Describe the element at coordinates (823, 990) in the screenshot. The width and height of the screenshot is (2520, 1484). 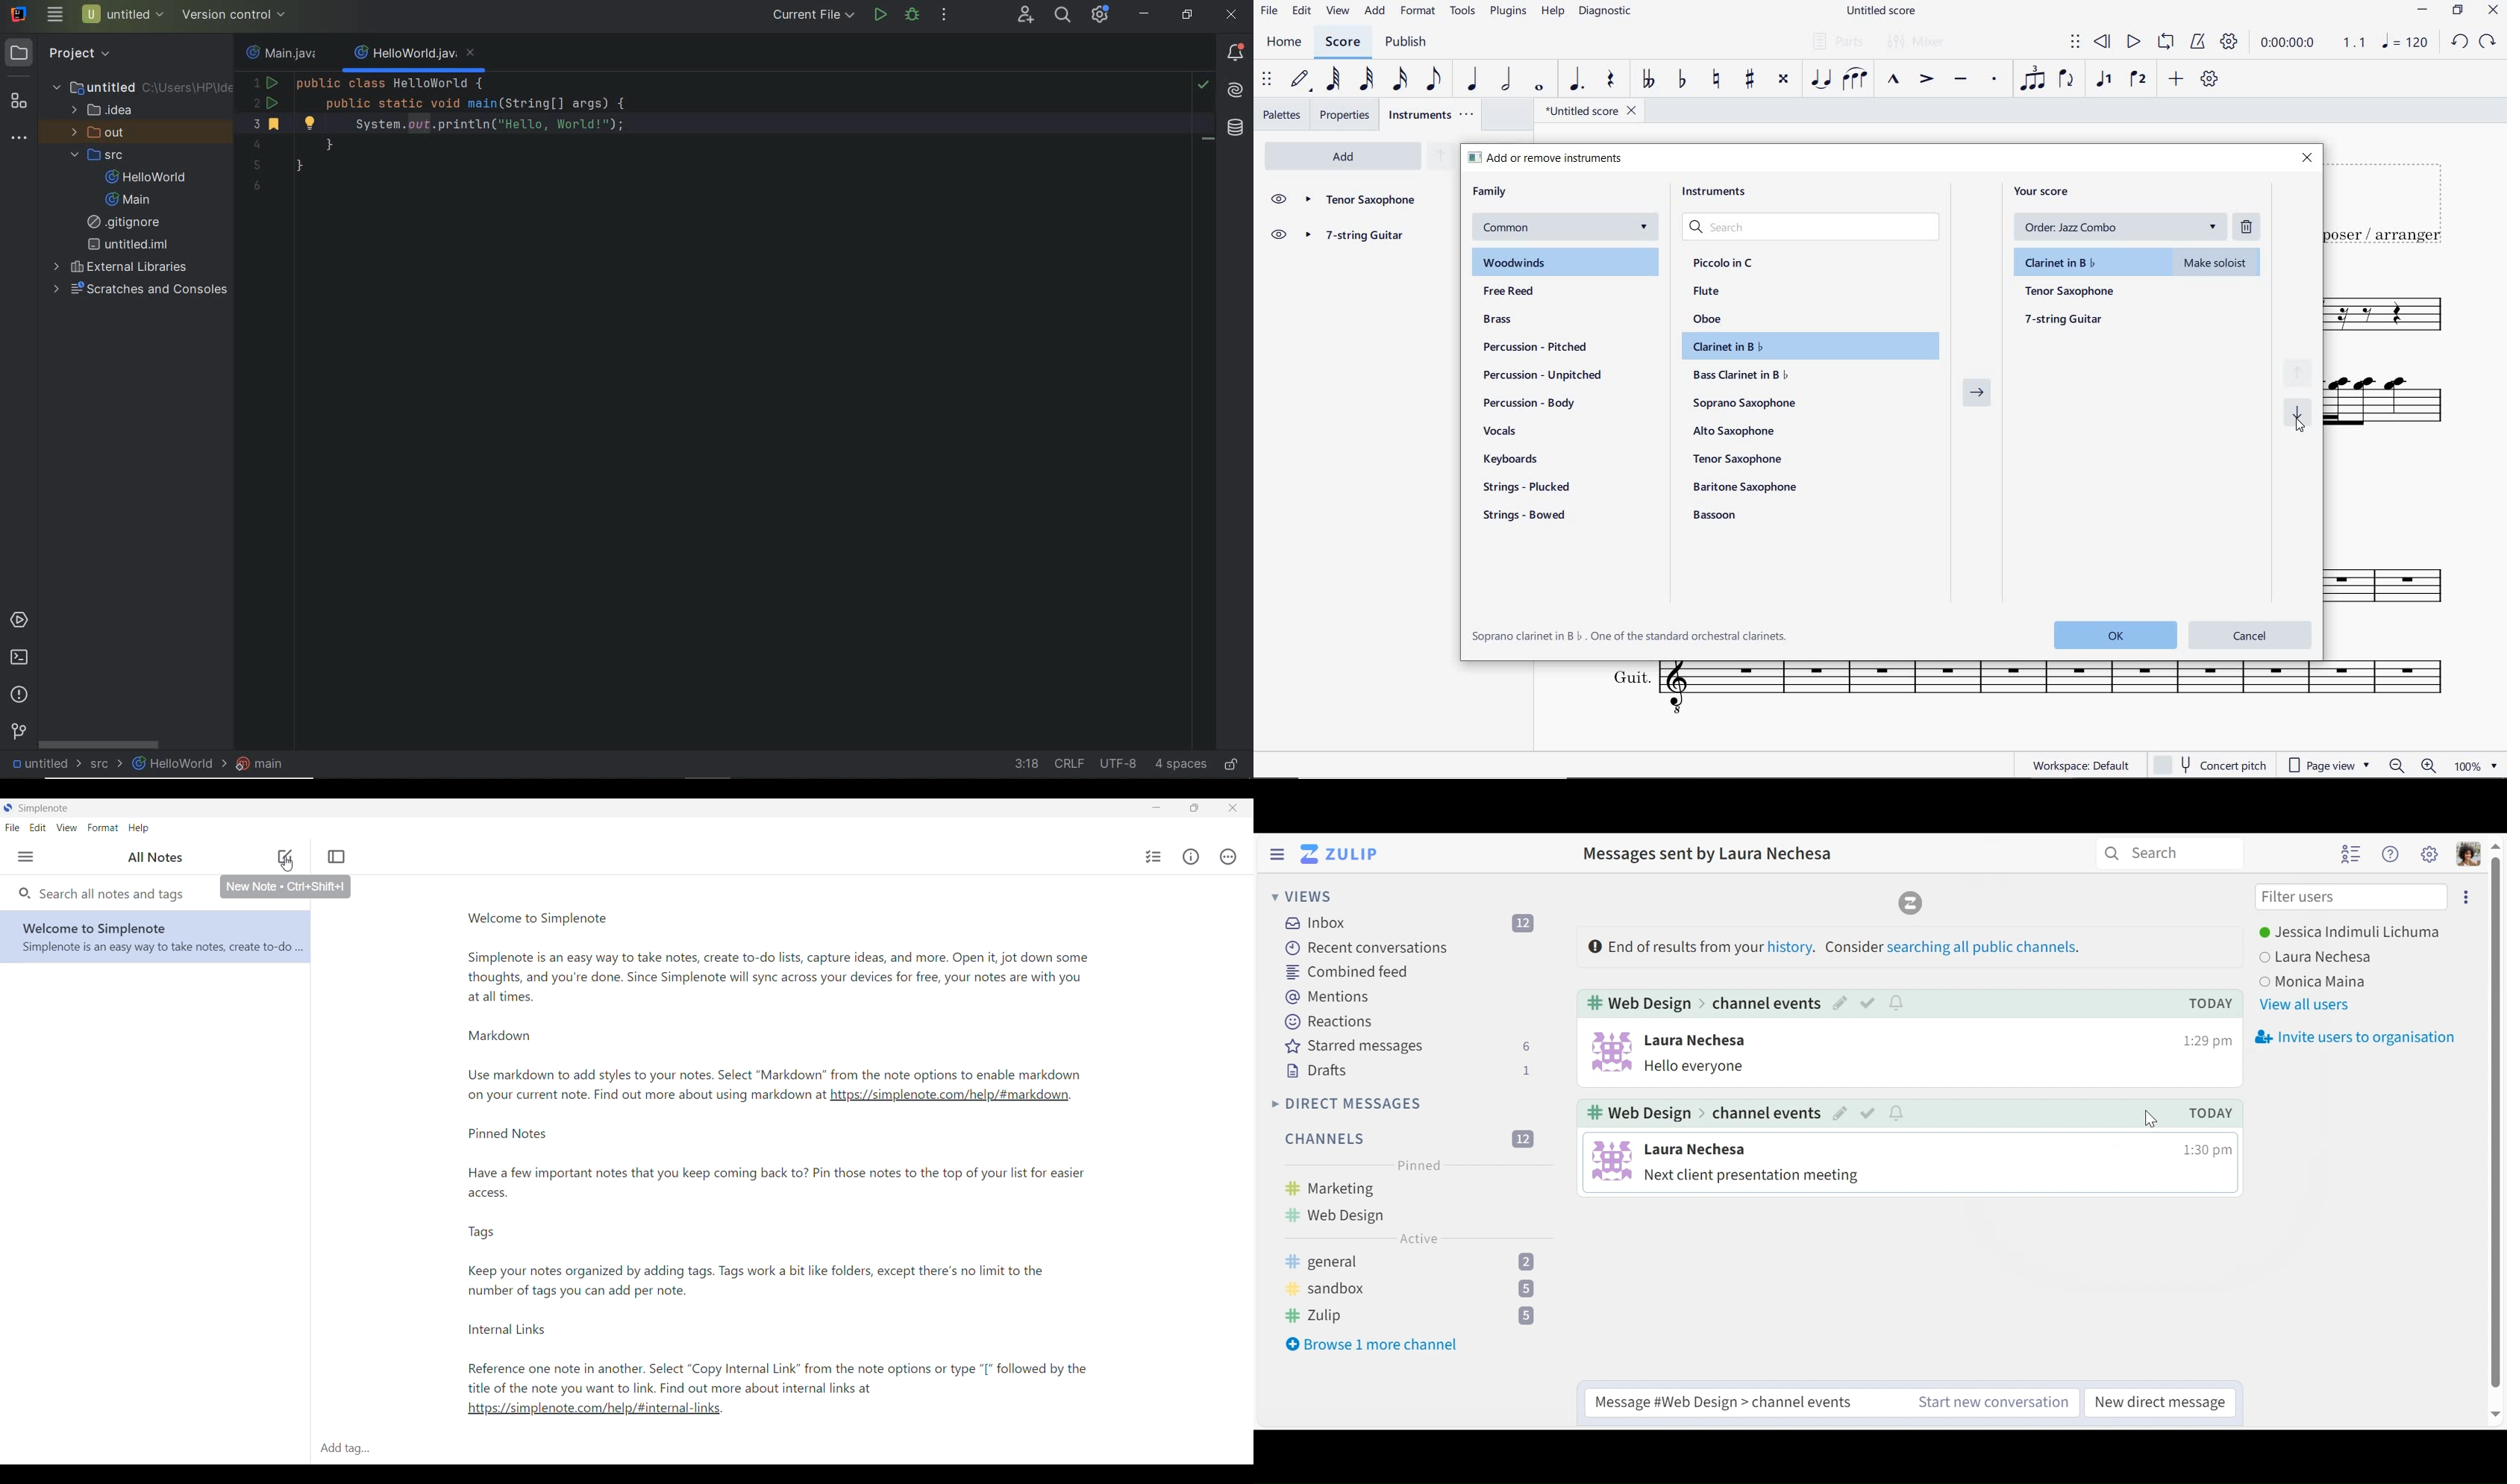
I see `Welcome text` at that location.